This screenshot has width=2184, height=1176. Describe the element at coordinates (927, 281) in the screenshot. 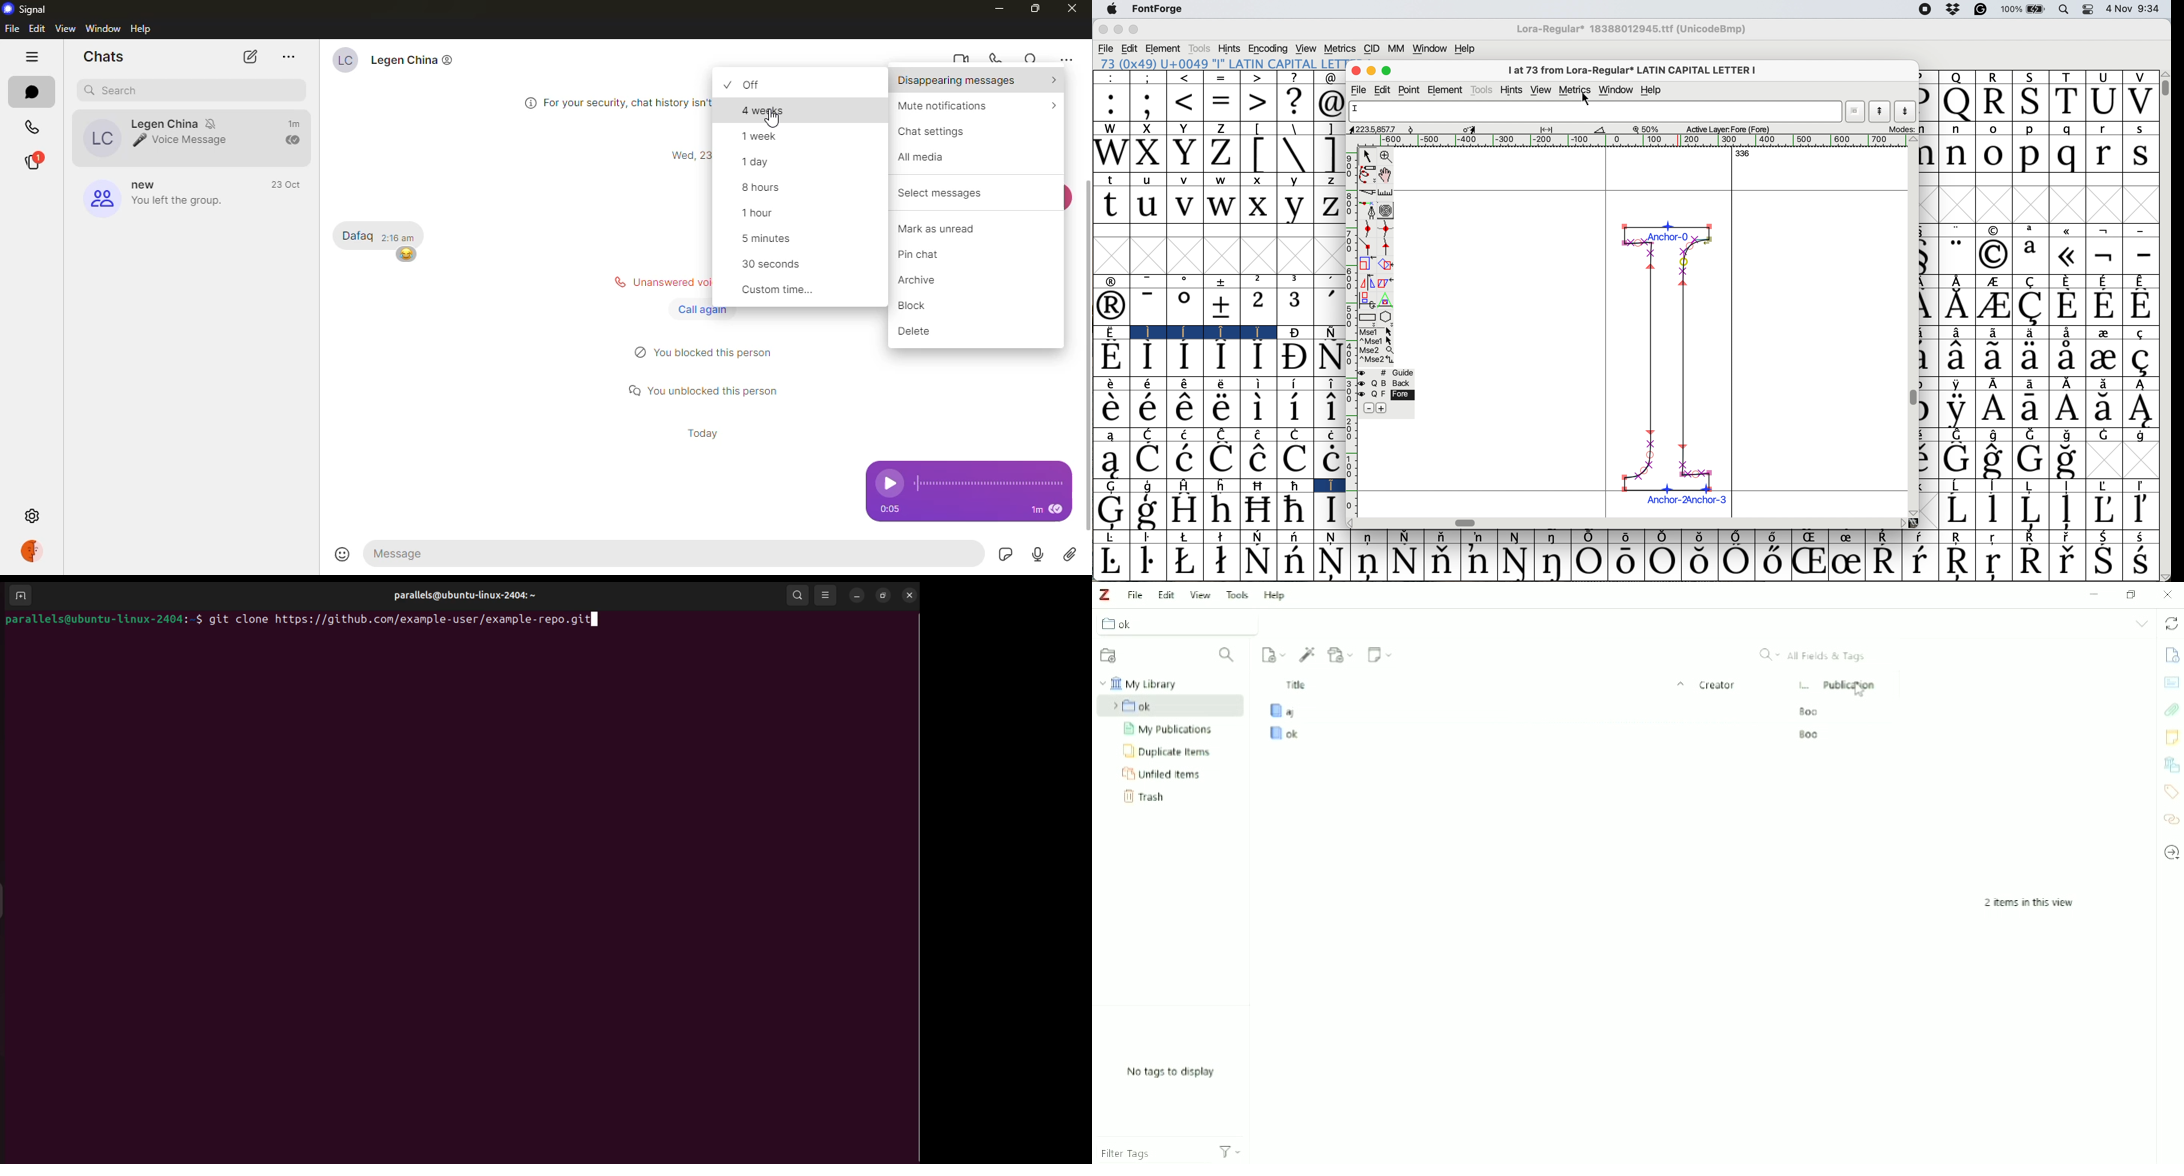

I see `archive` at that location.